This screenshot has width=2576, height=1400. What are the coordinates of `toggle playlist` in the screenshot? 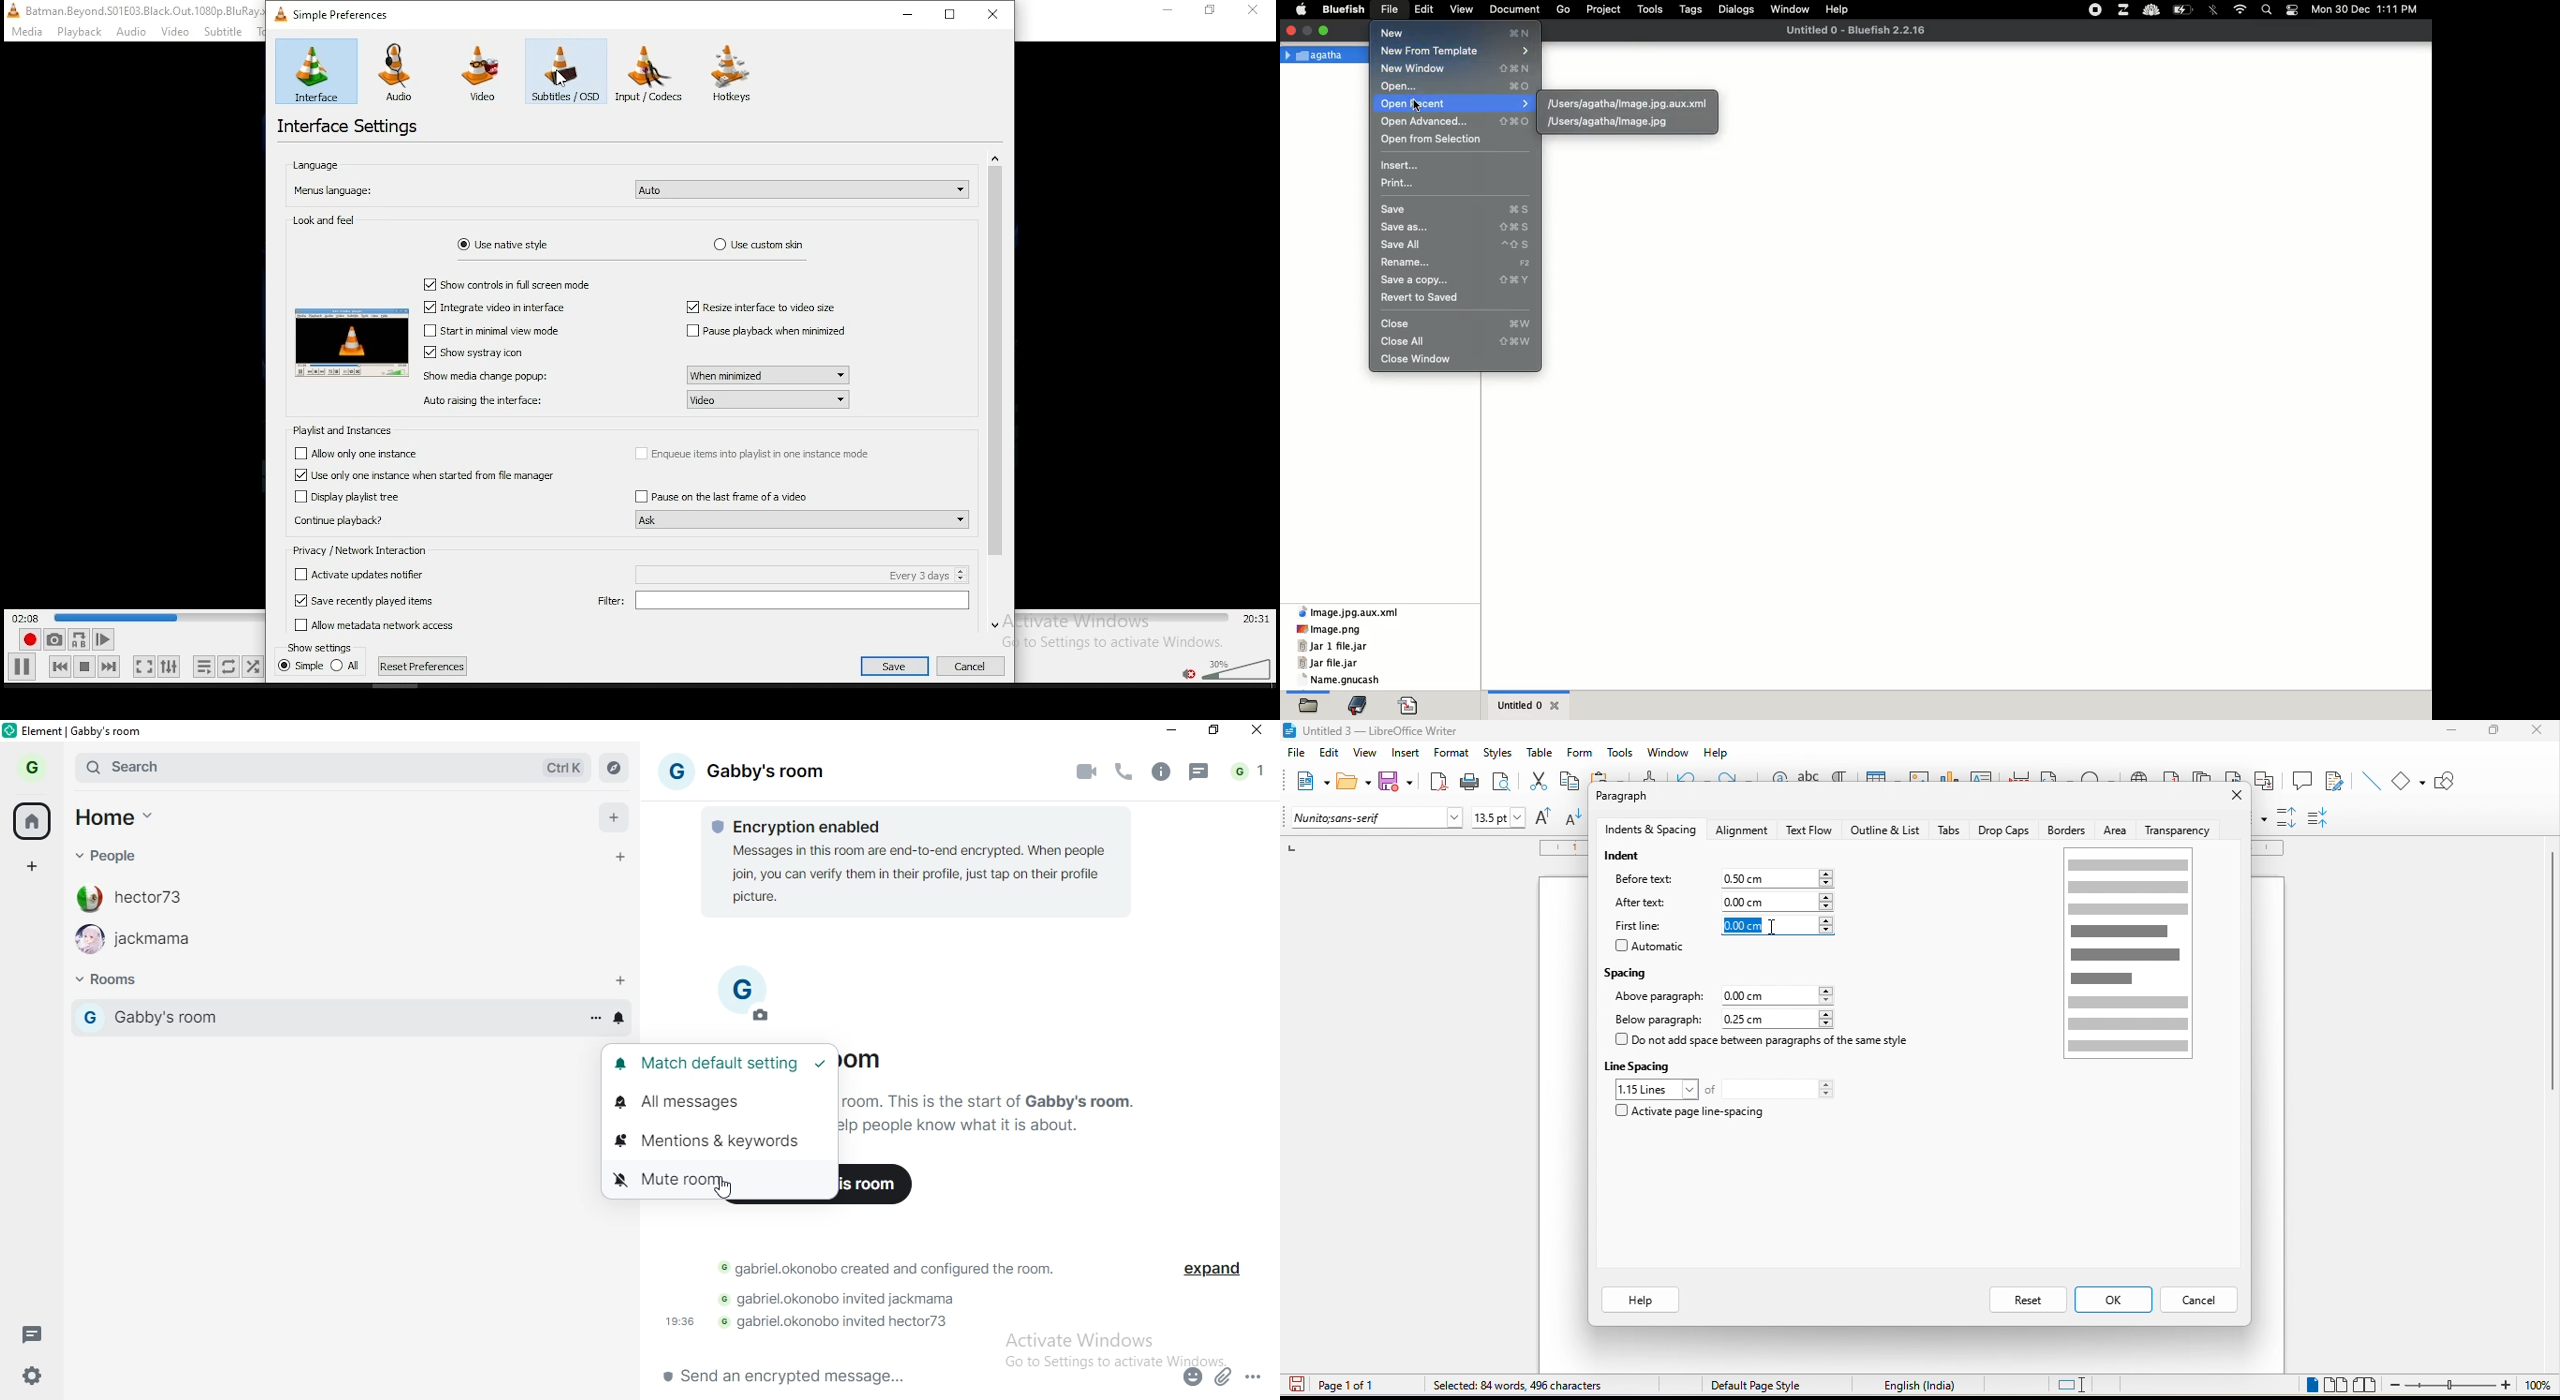 It's located at (204, 668).